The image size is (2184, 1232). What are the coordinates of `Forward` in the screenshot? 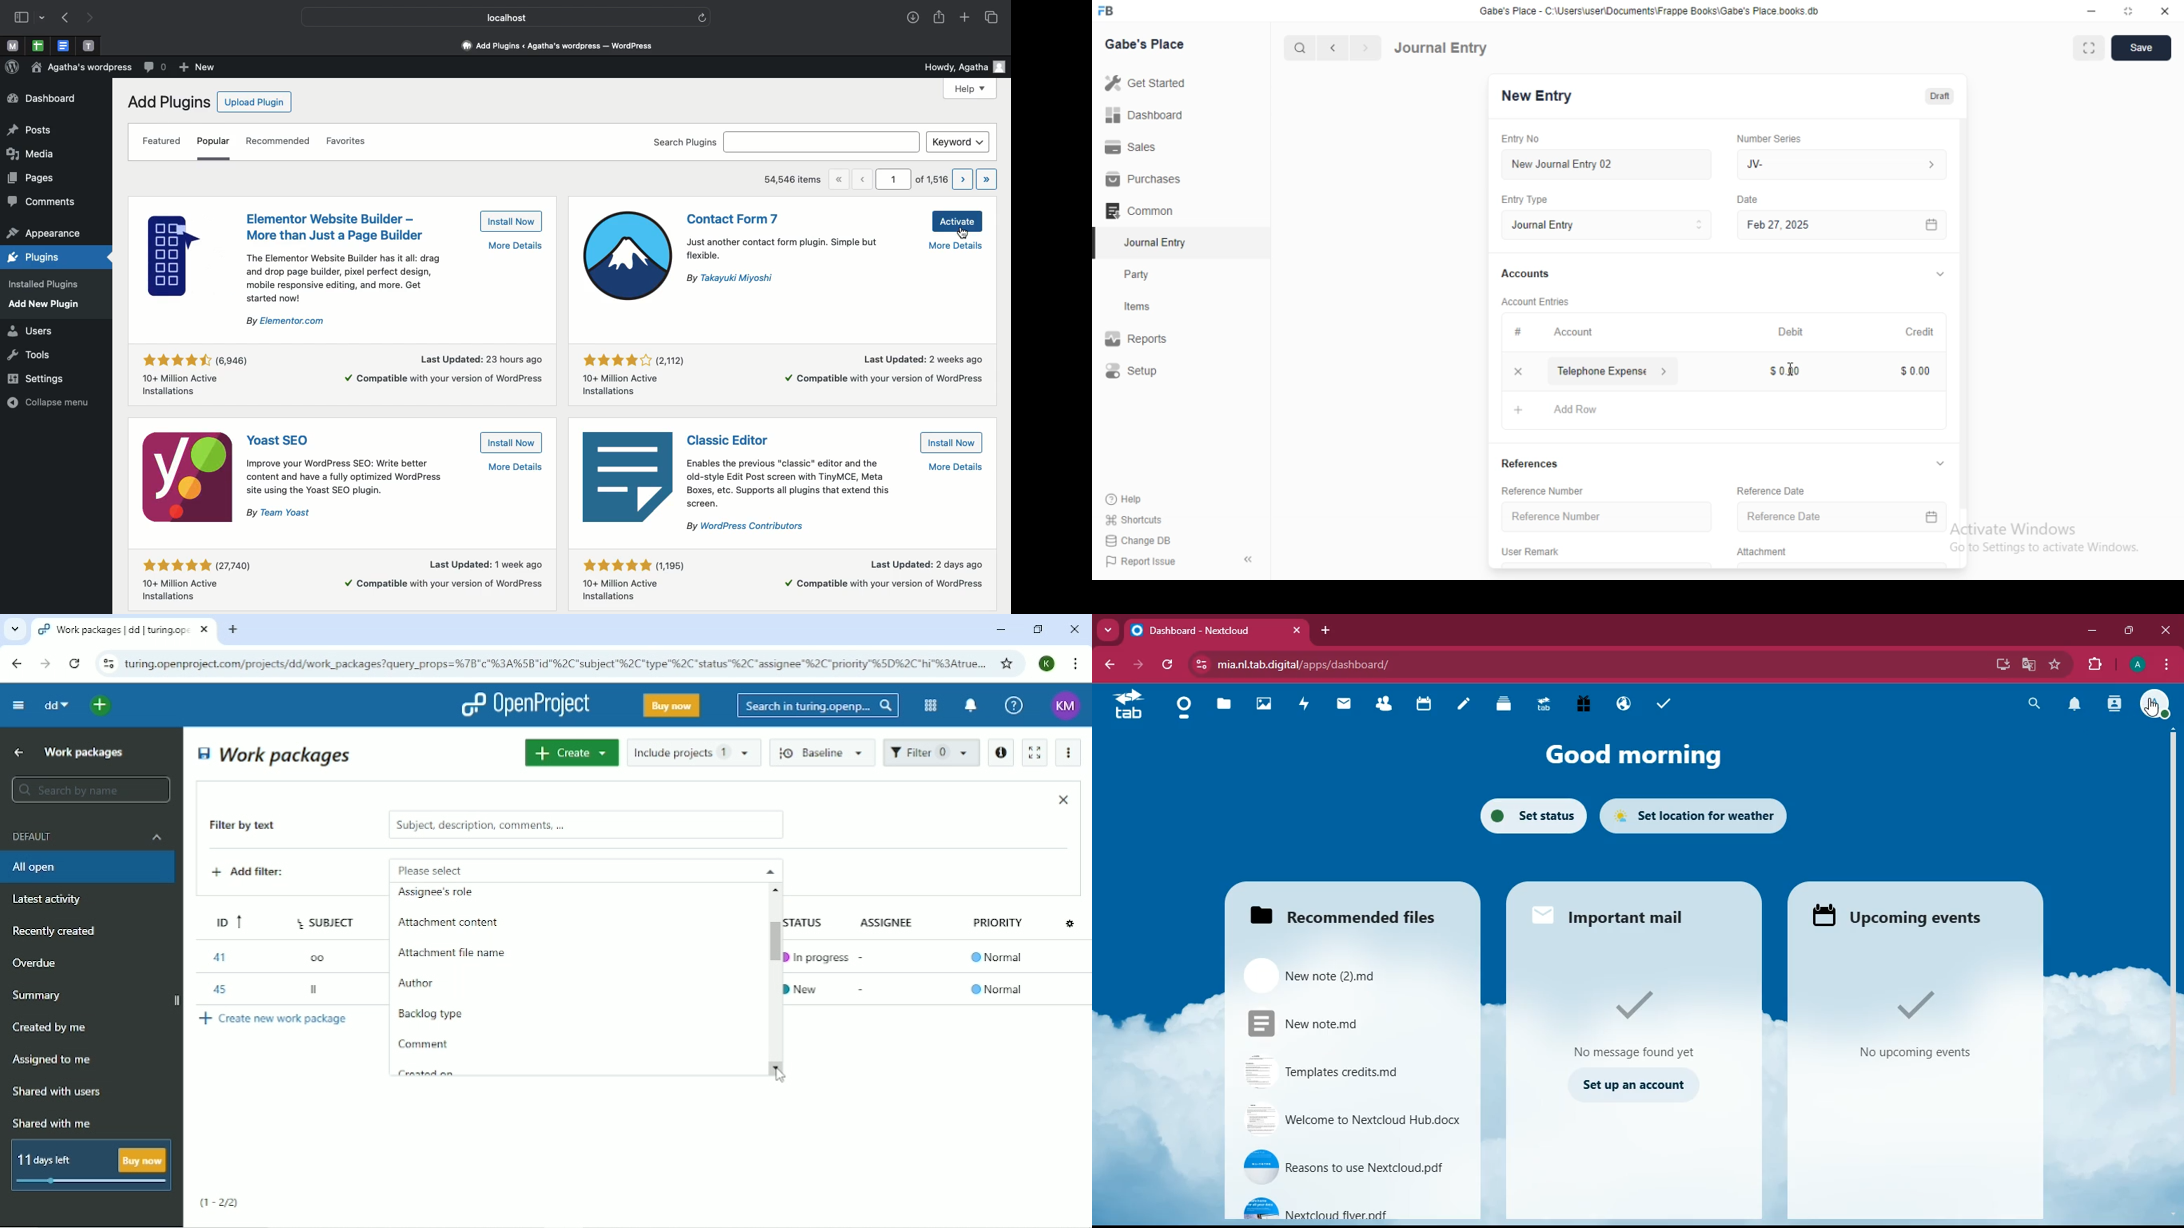 It's located at (43, 664).